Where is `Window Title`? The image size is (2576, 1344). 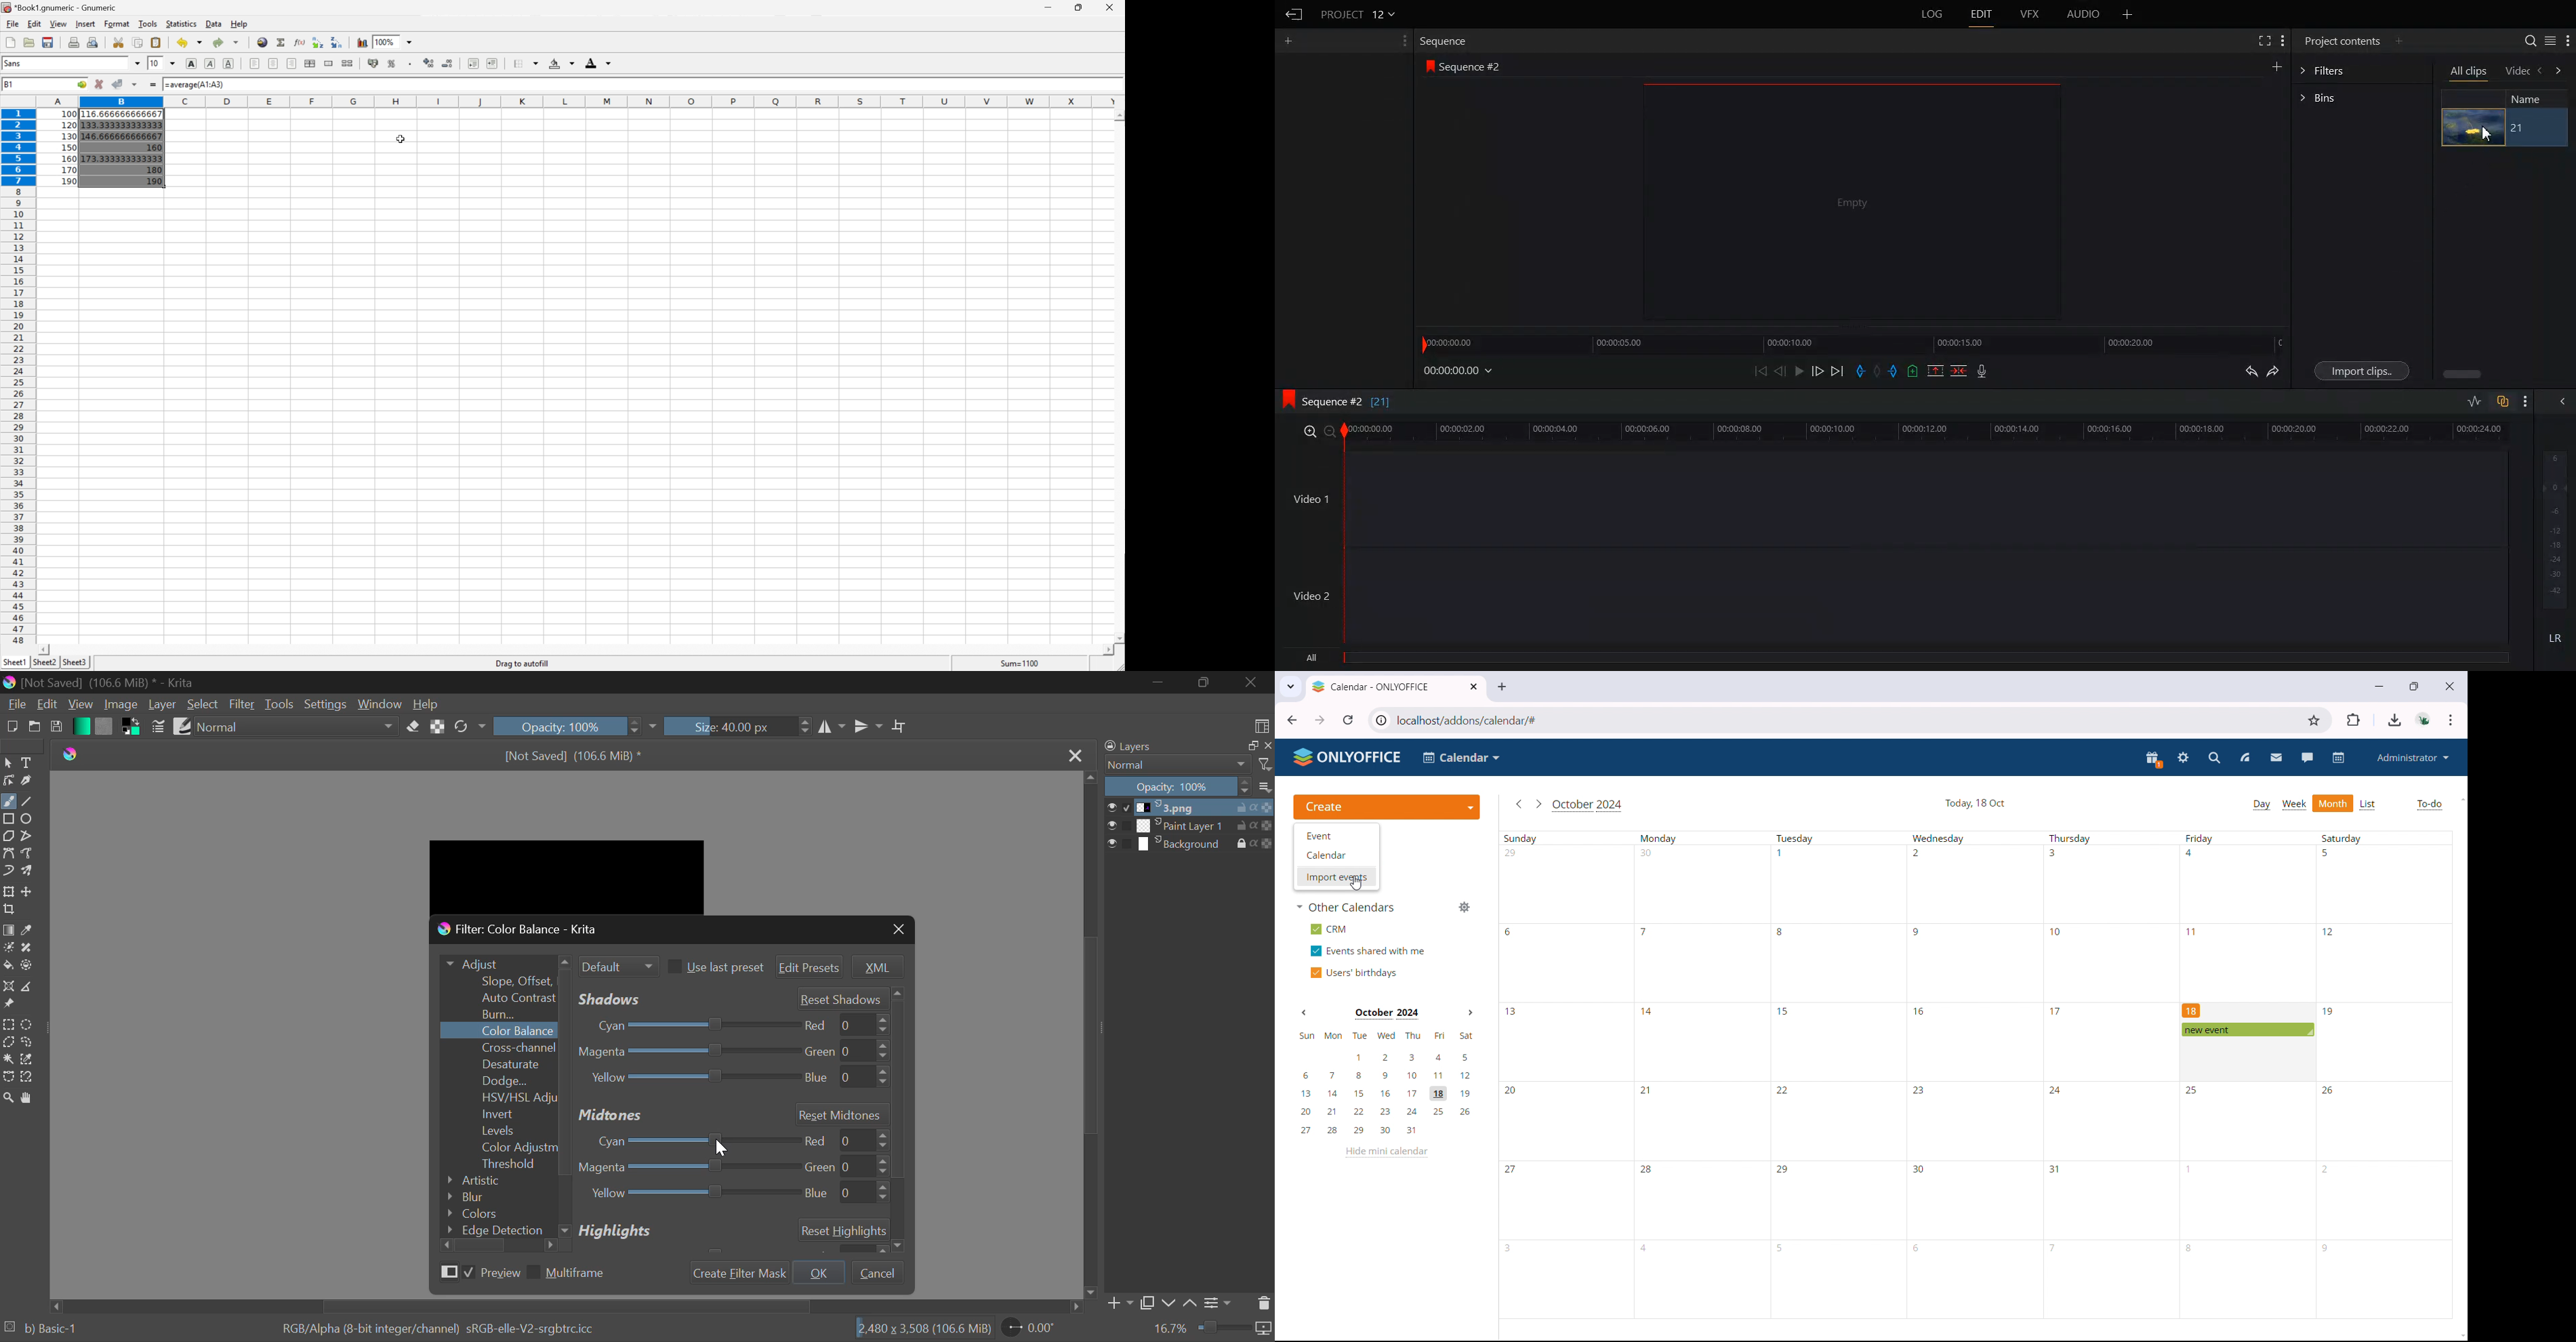 Window Title is located at coordinates (529, 931).